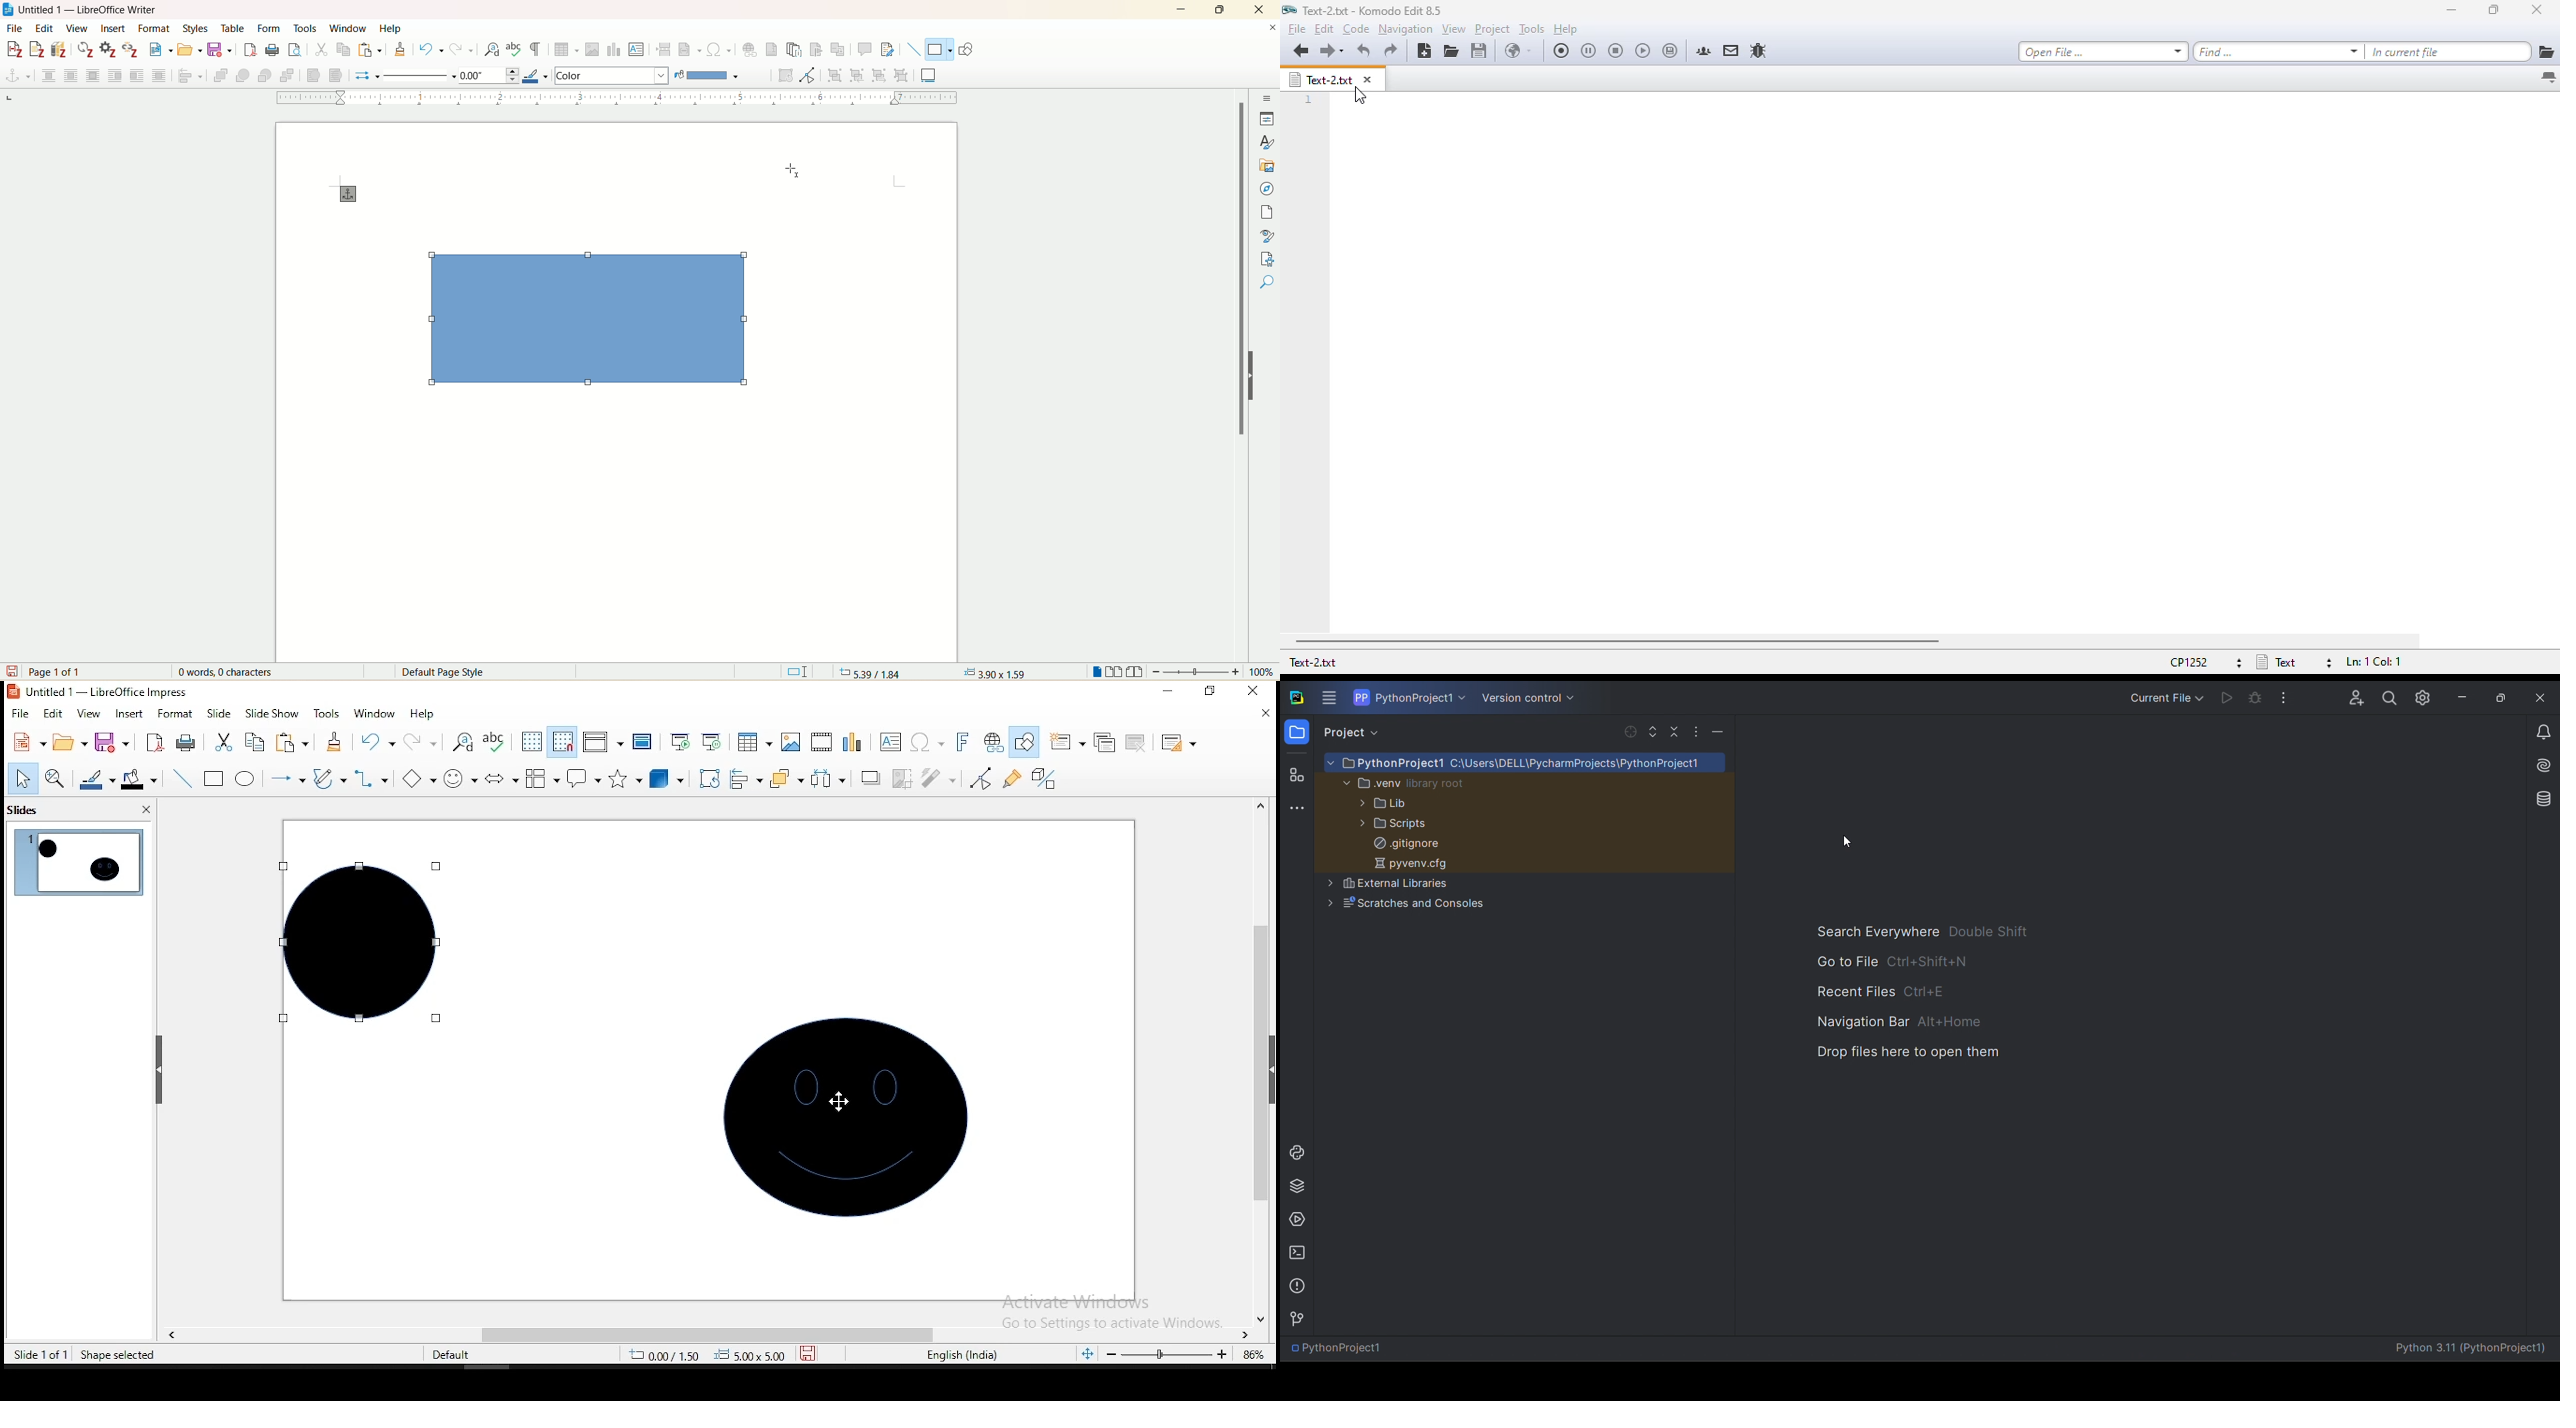 The width and height of the screenshot is (2576, 1428). What do you see at coordinates (1268, 166) in the screenshot?
I see `gallary` at bounding box center [1268, 166].